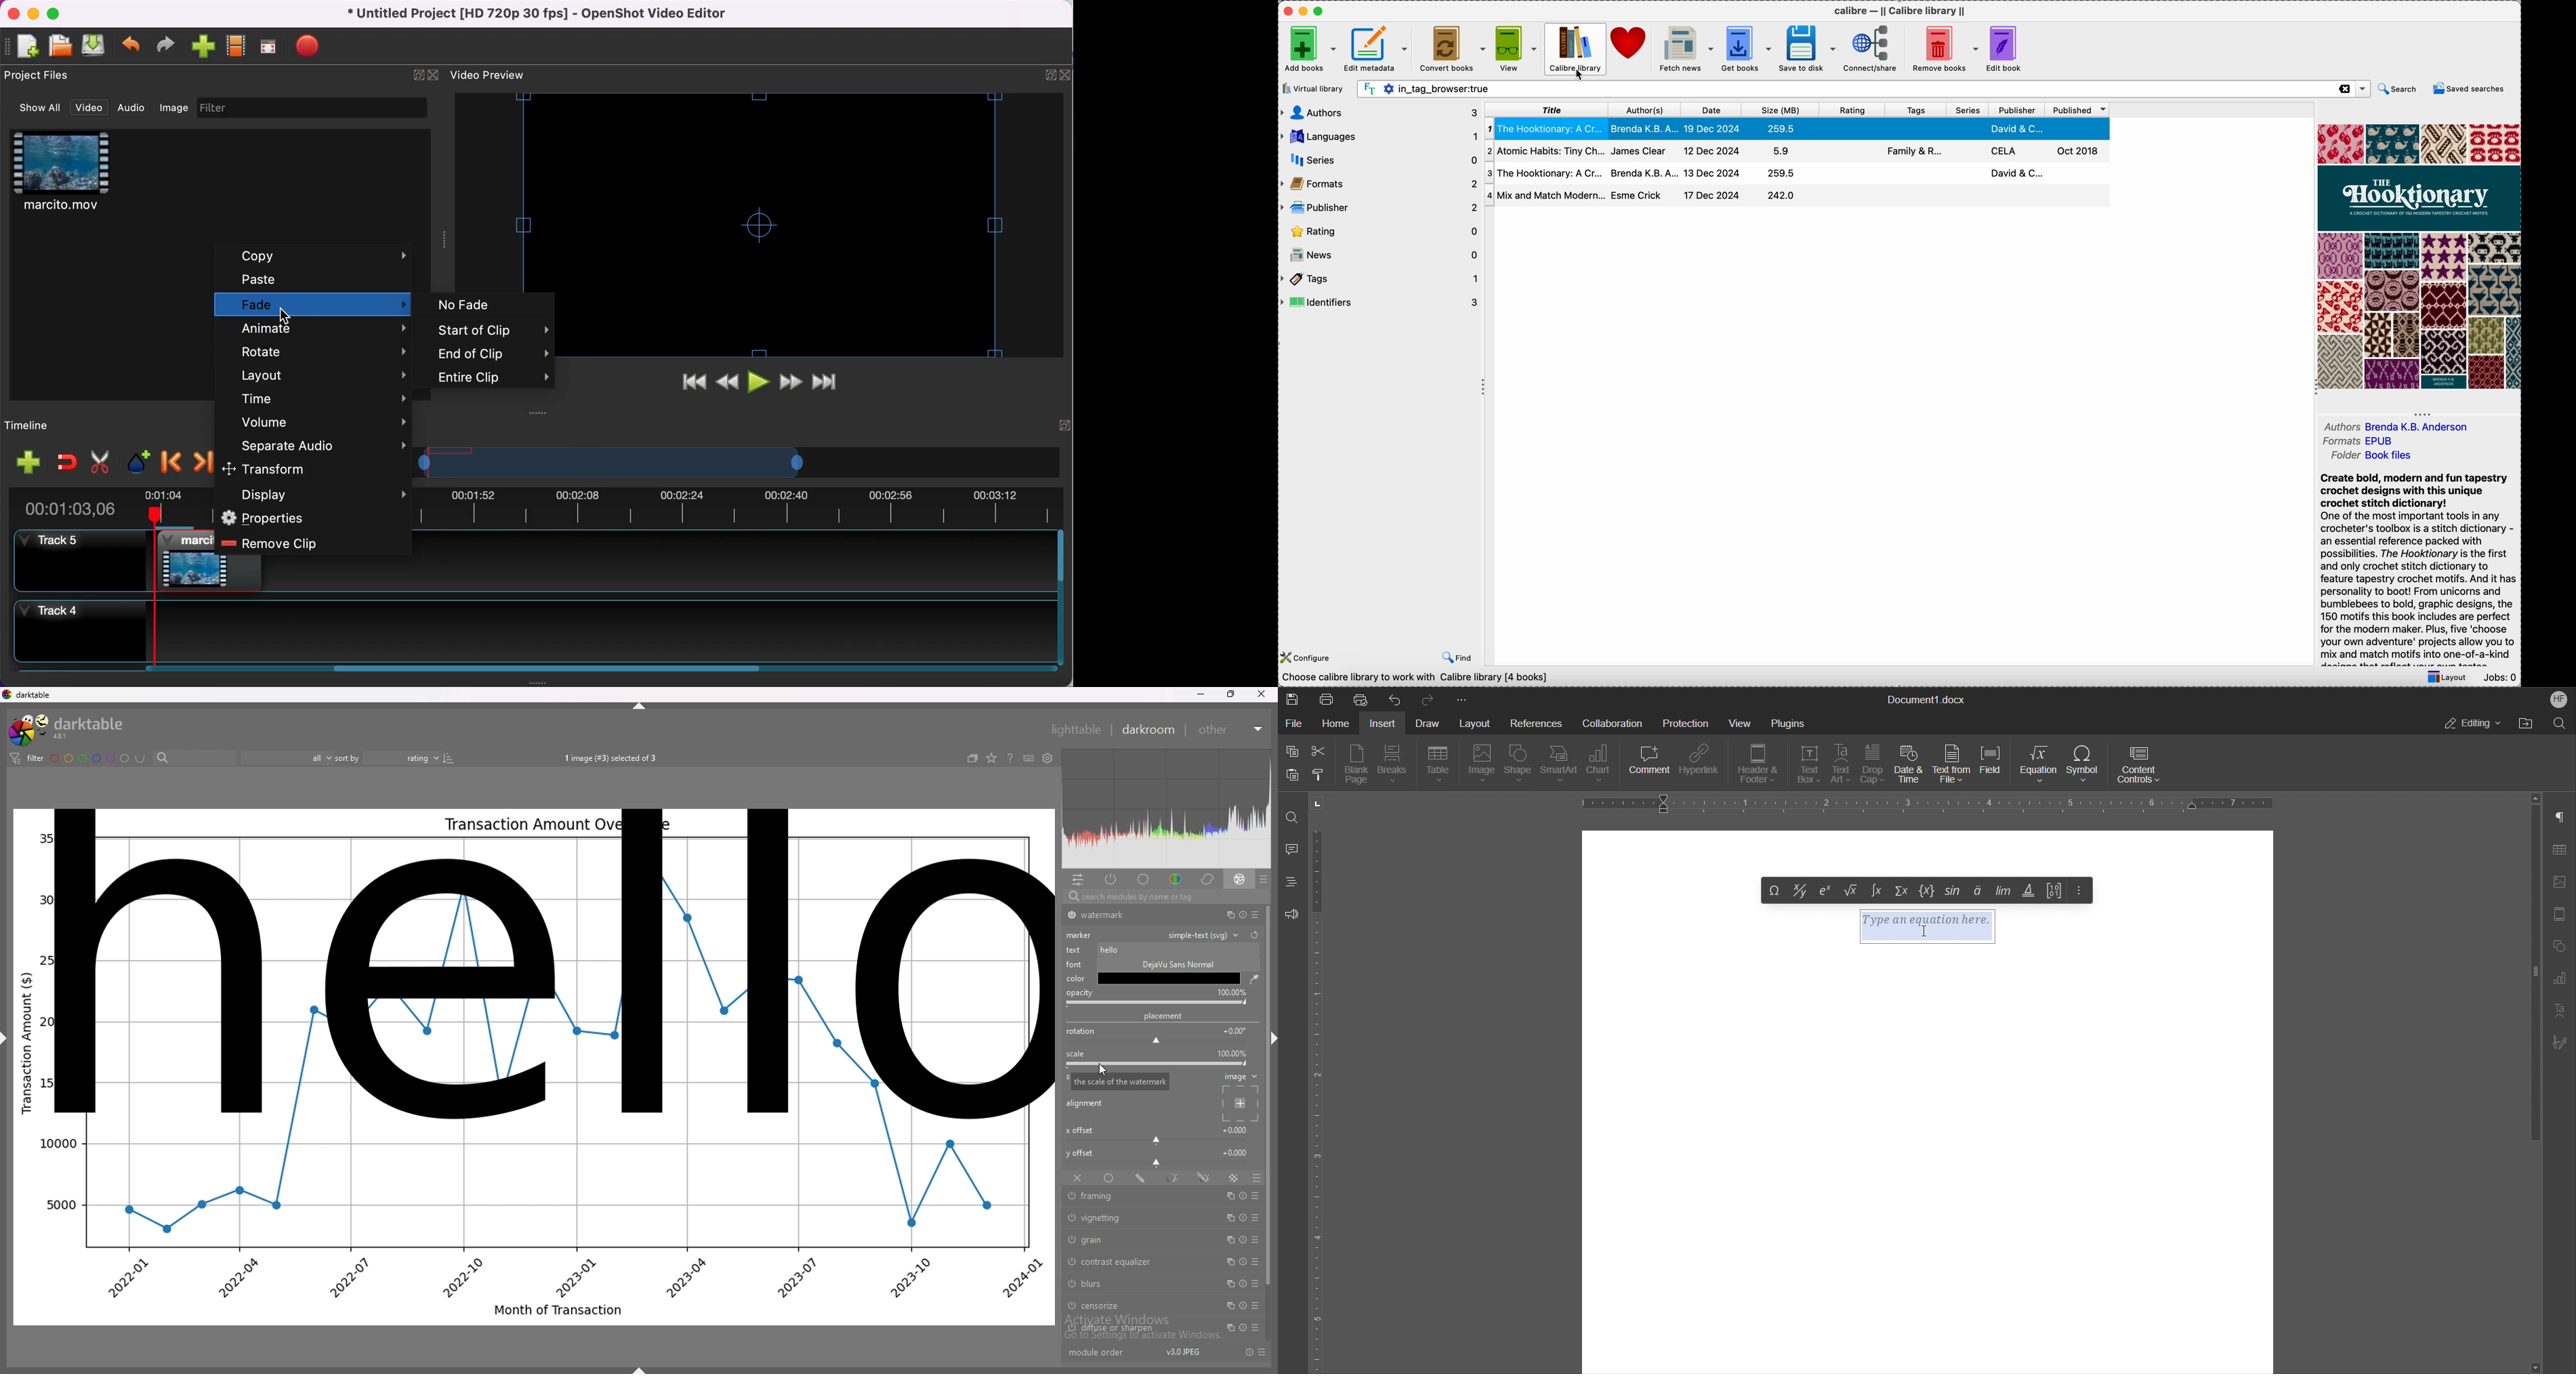 The image size is (2576, 1400). What do you see at coordinates (1260, 695) in the screenshot?
I see `close` at bounding box center [1260, 695].